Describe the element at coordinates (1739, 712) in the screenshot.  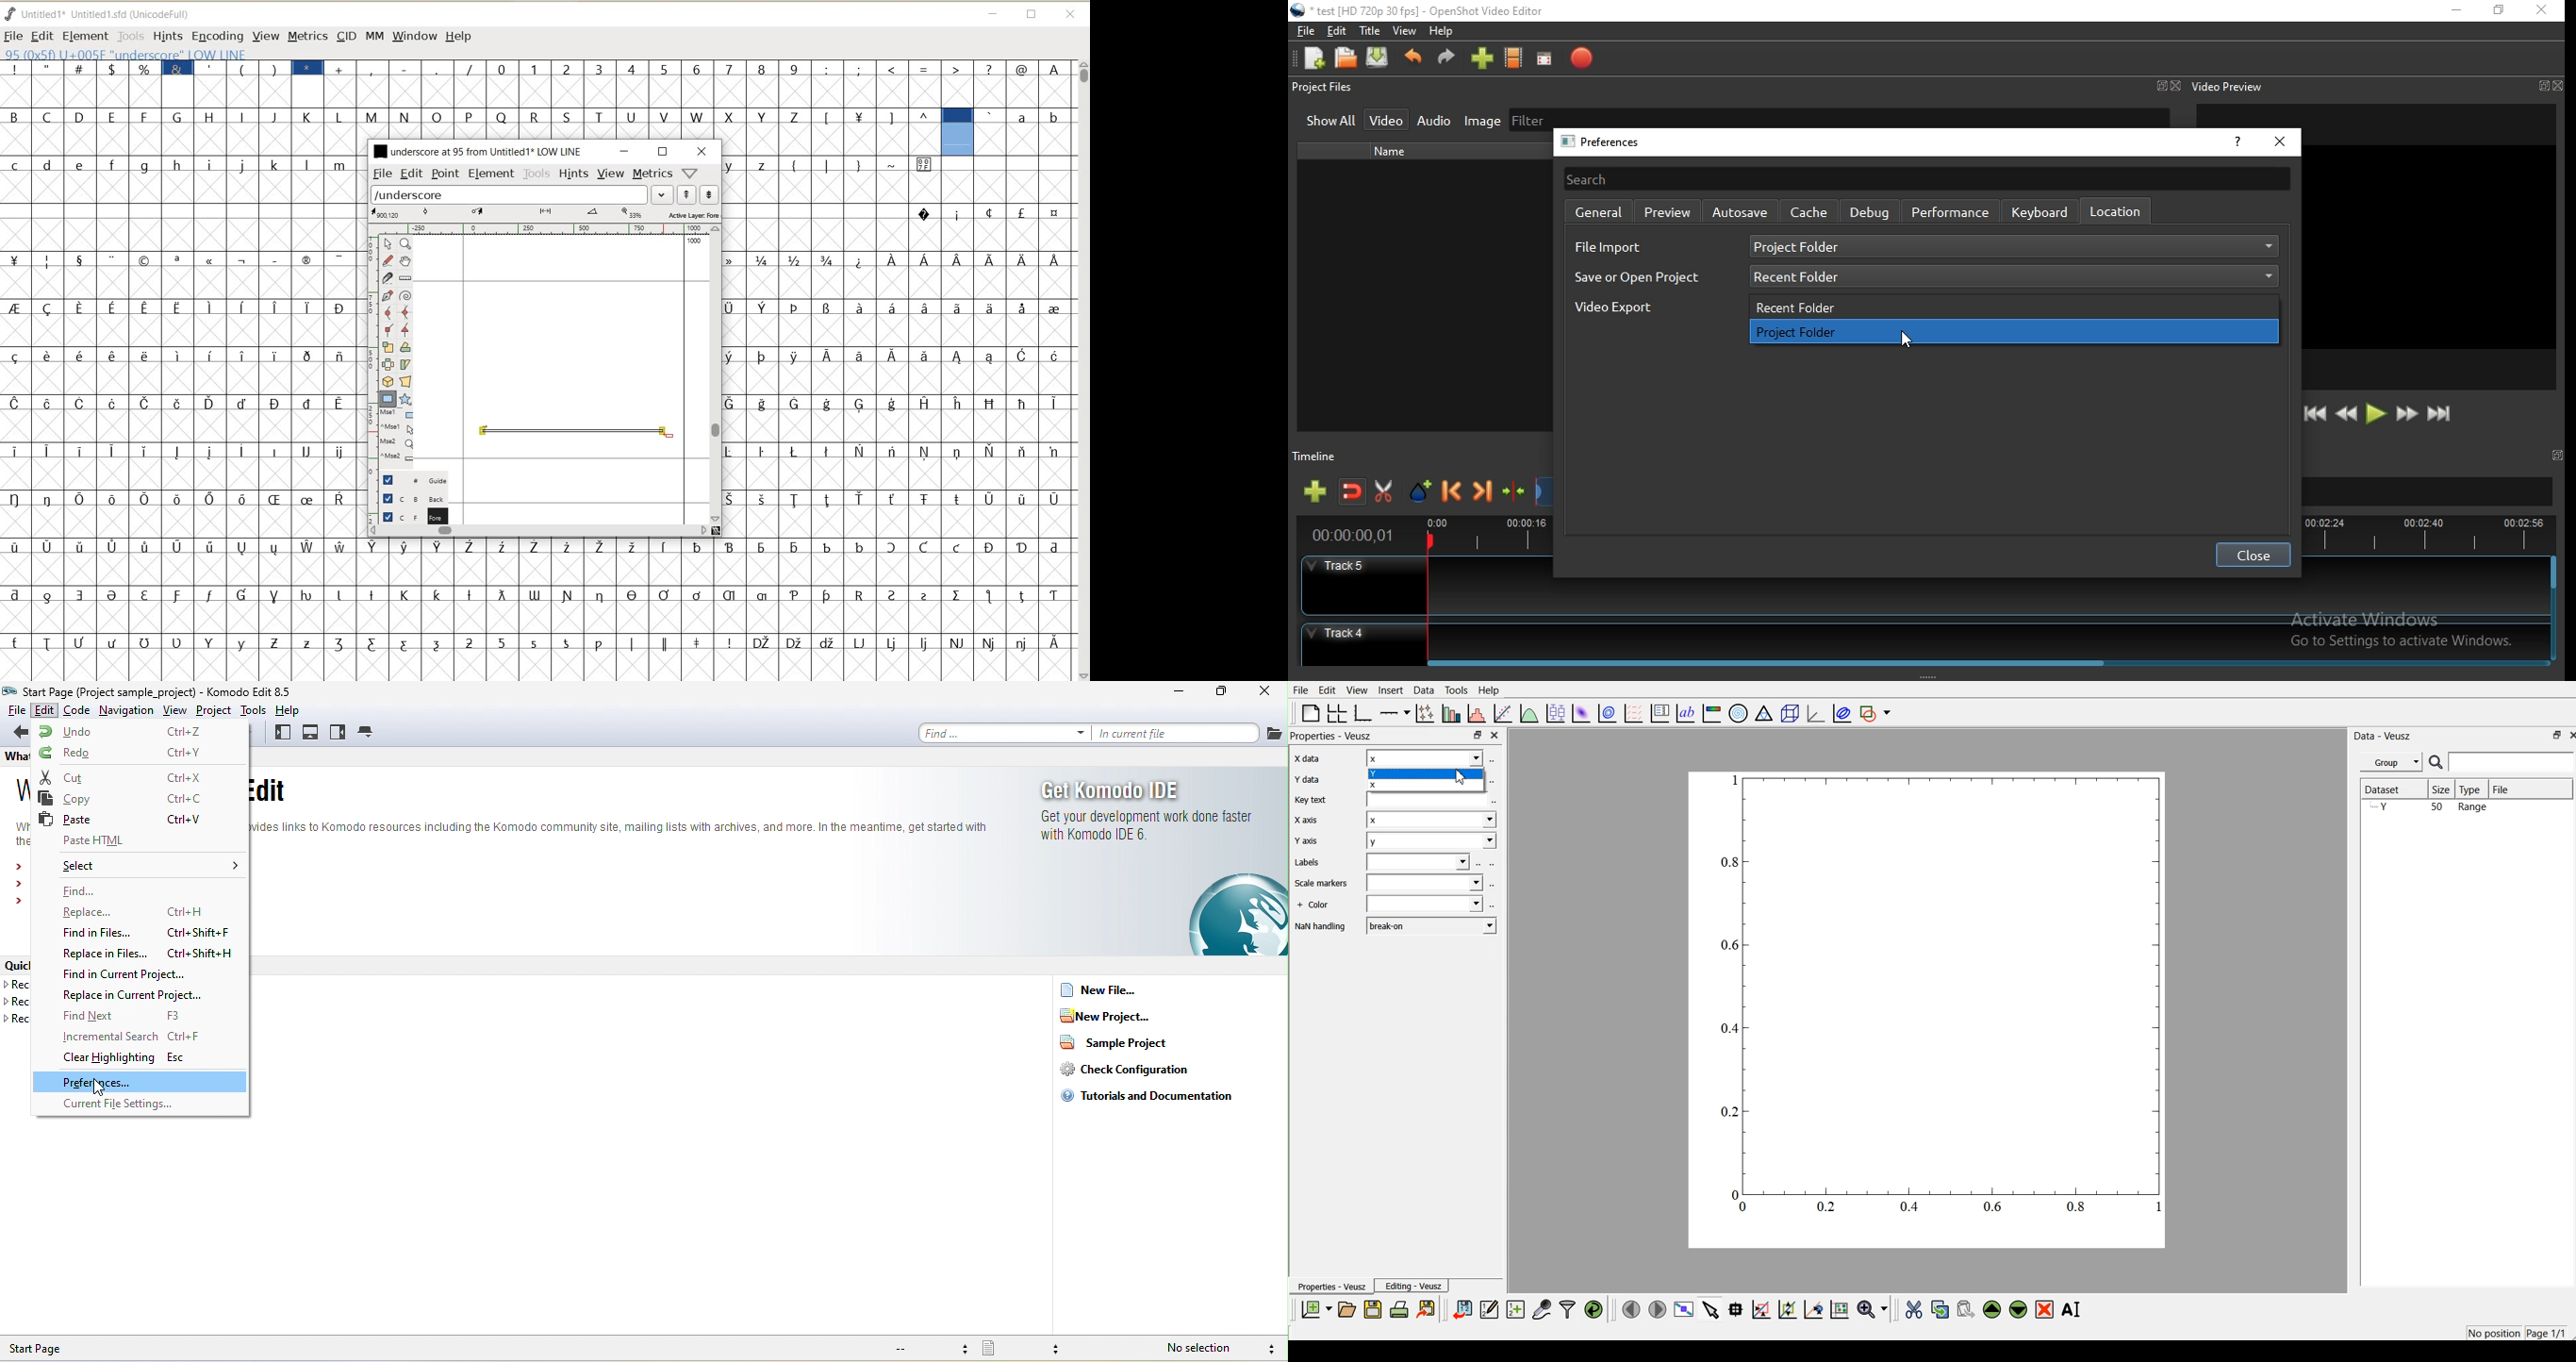
I see `polar graph` at that location.